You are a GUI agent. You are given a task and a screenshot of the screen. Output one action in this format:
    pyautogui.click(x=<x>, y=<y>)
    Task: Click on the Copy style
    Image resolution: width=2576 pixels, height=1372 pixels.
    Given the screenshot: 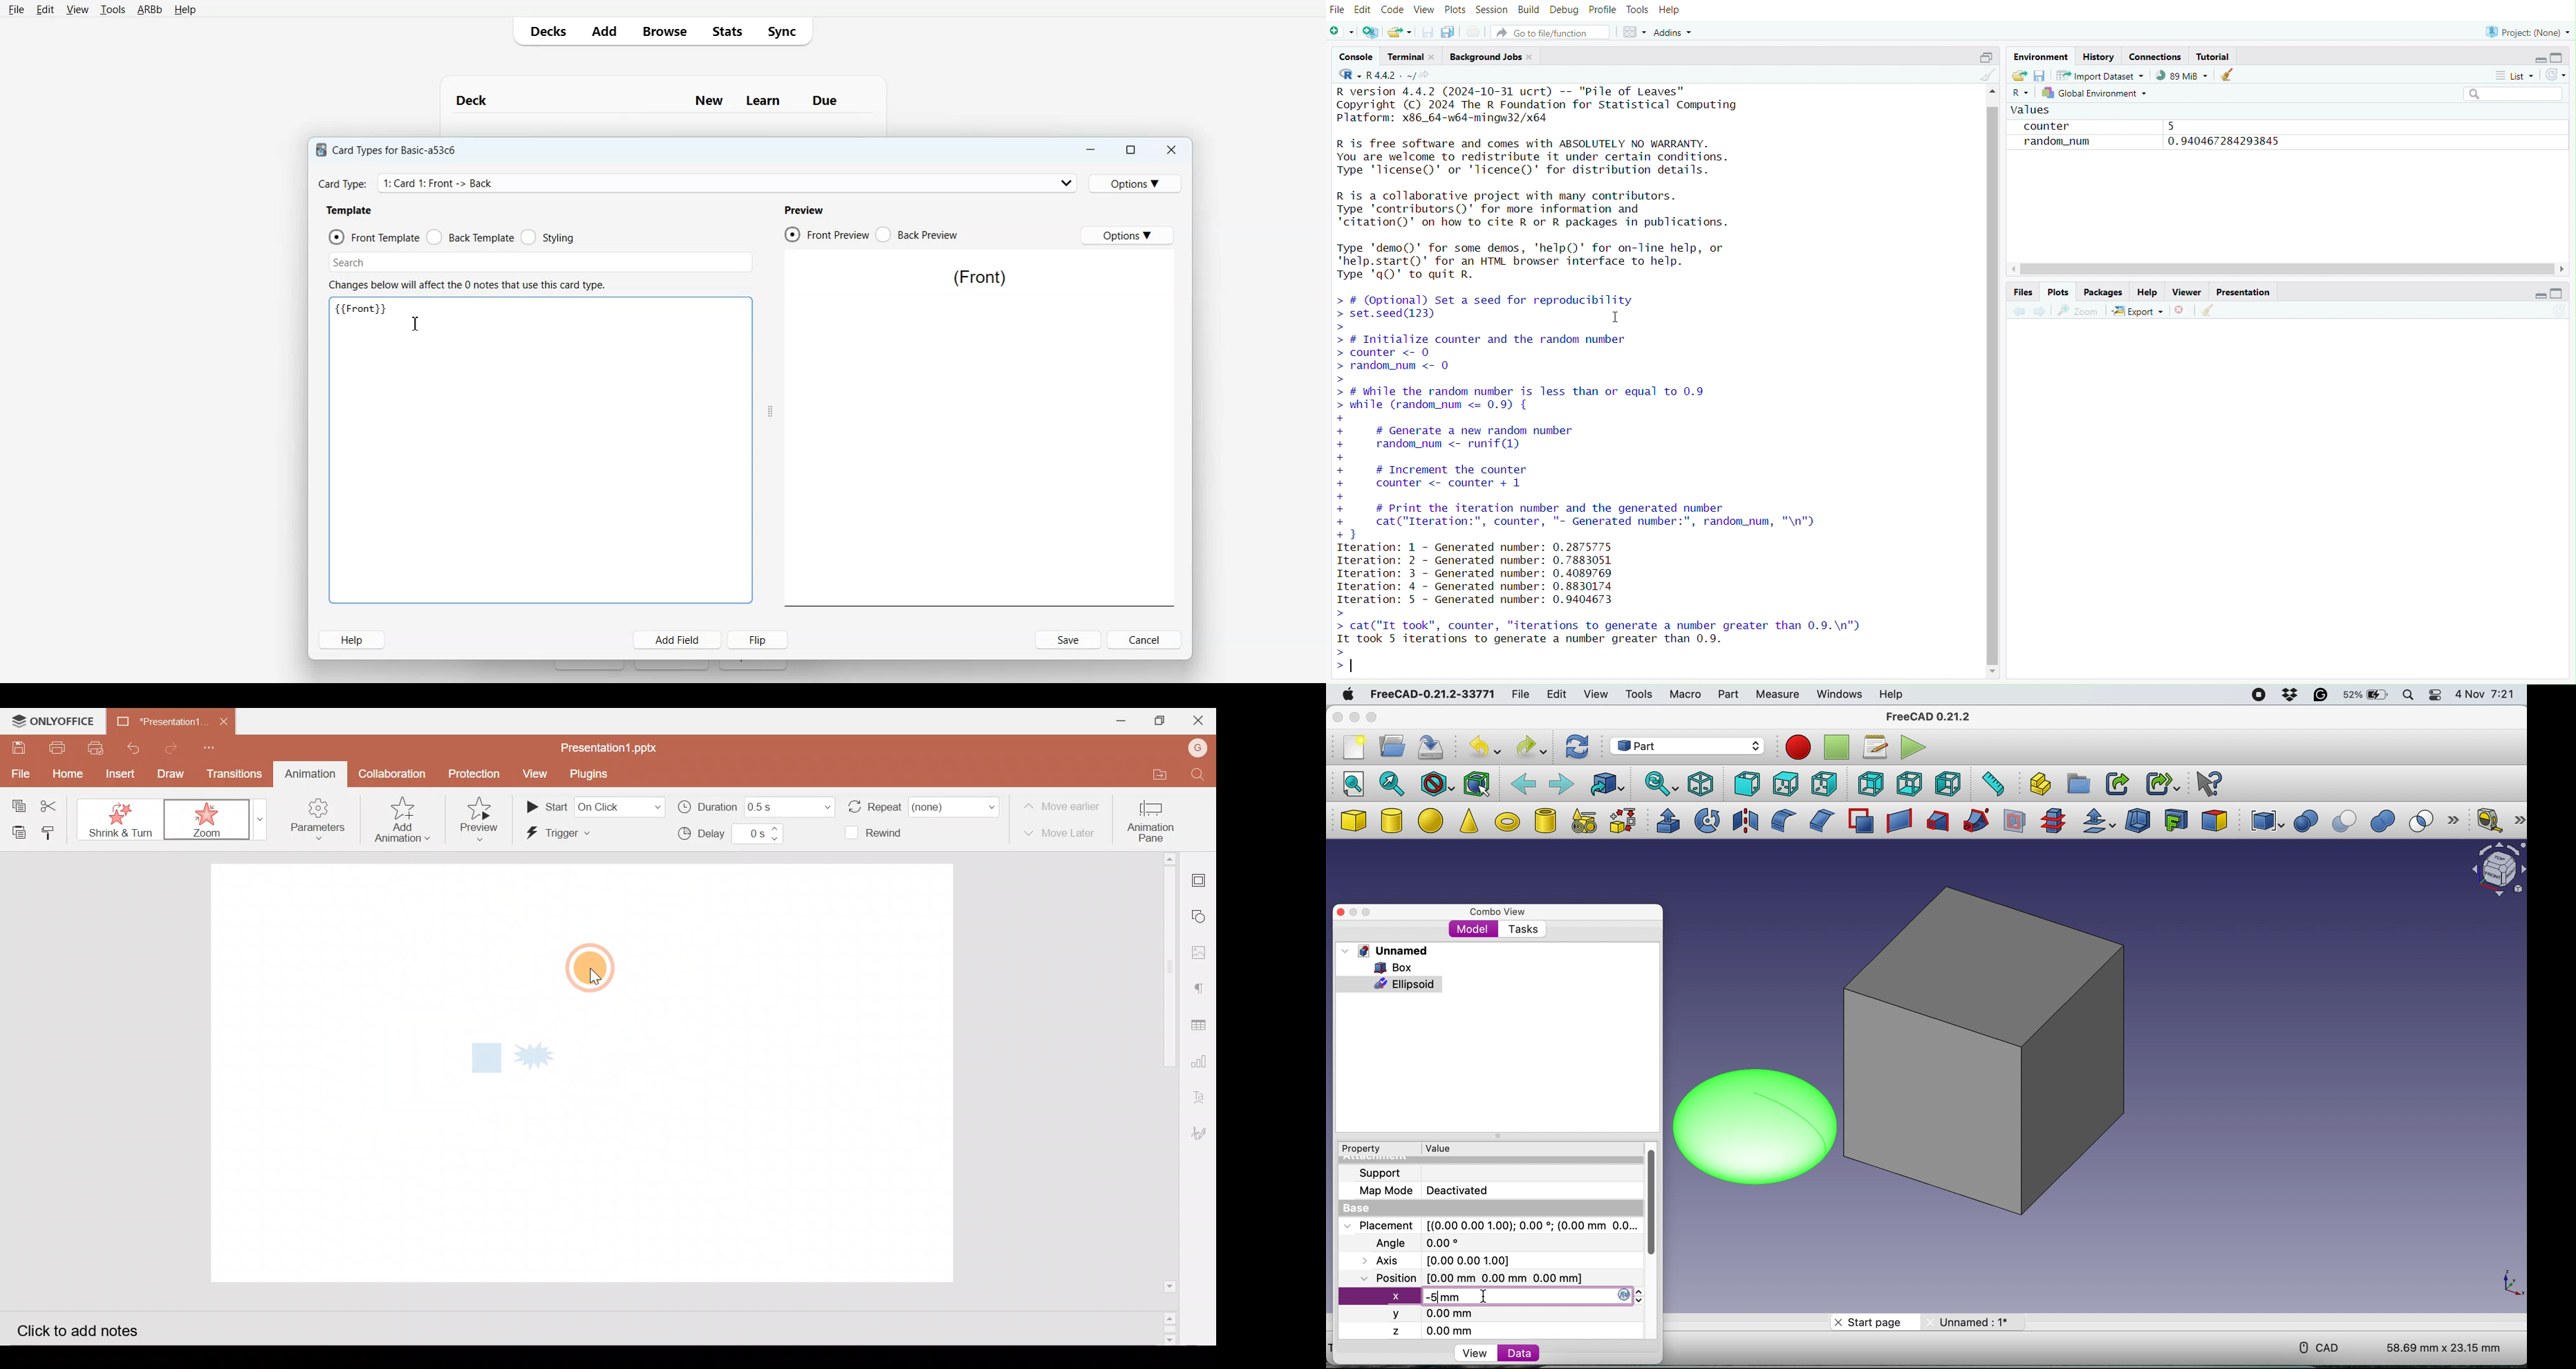 What is the action you would take?
    pyautogui.click(x=55, y=831)
    